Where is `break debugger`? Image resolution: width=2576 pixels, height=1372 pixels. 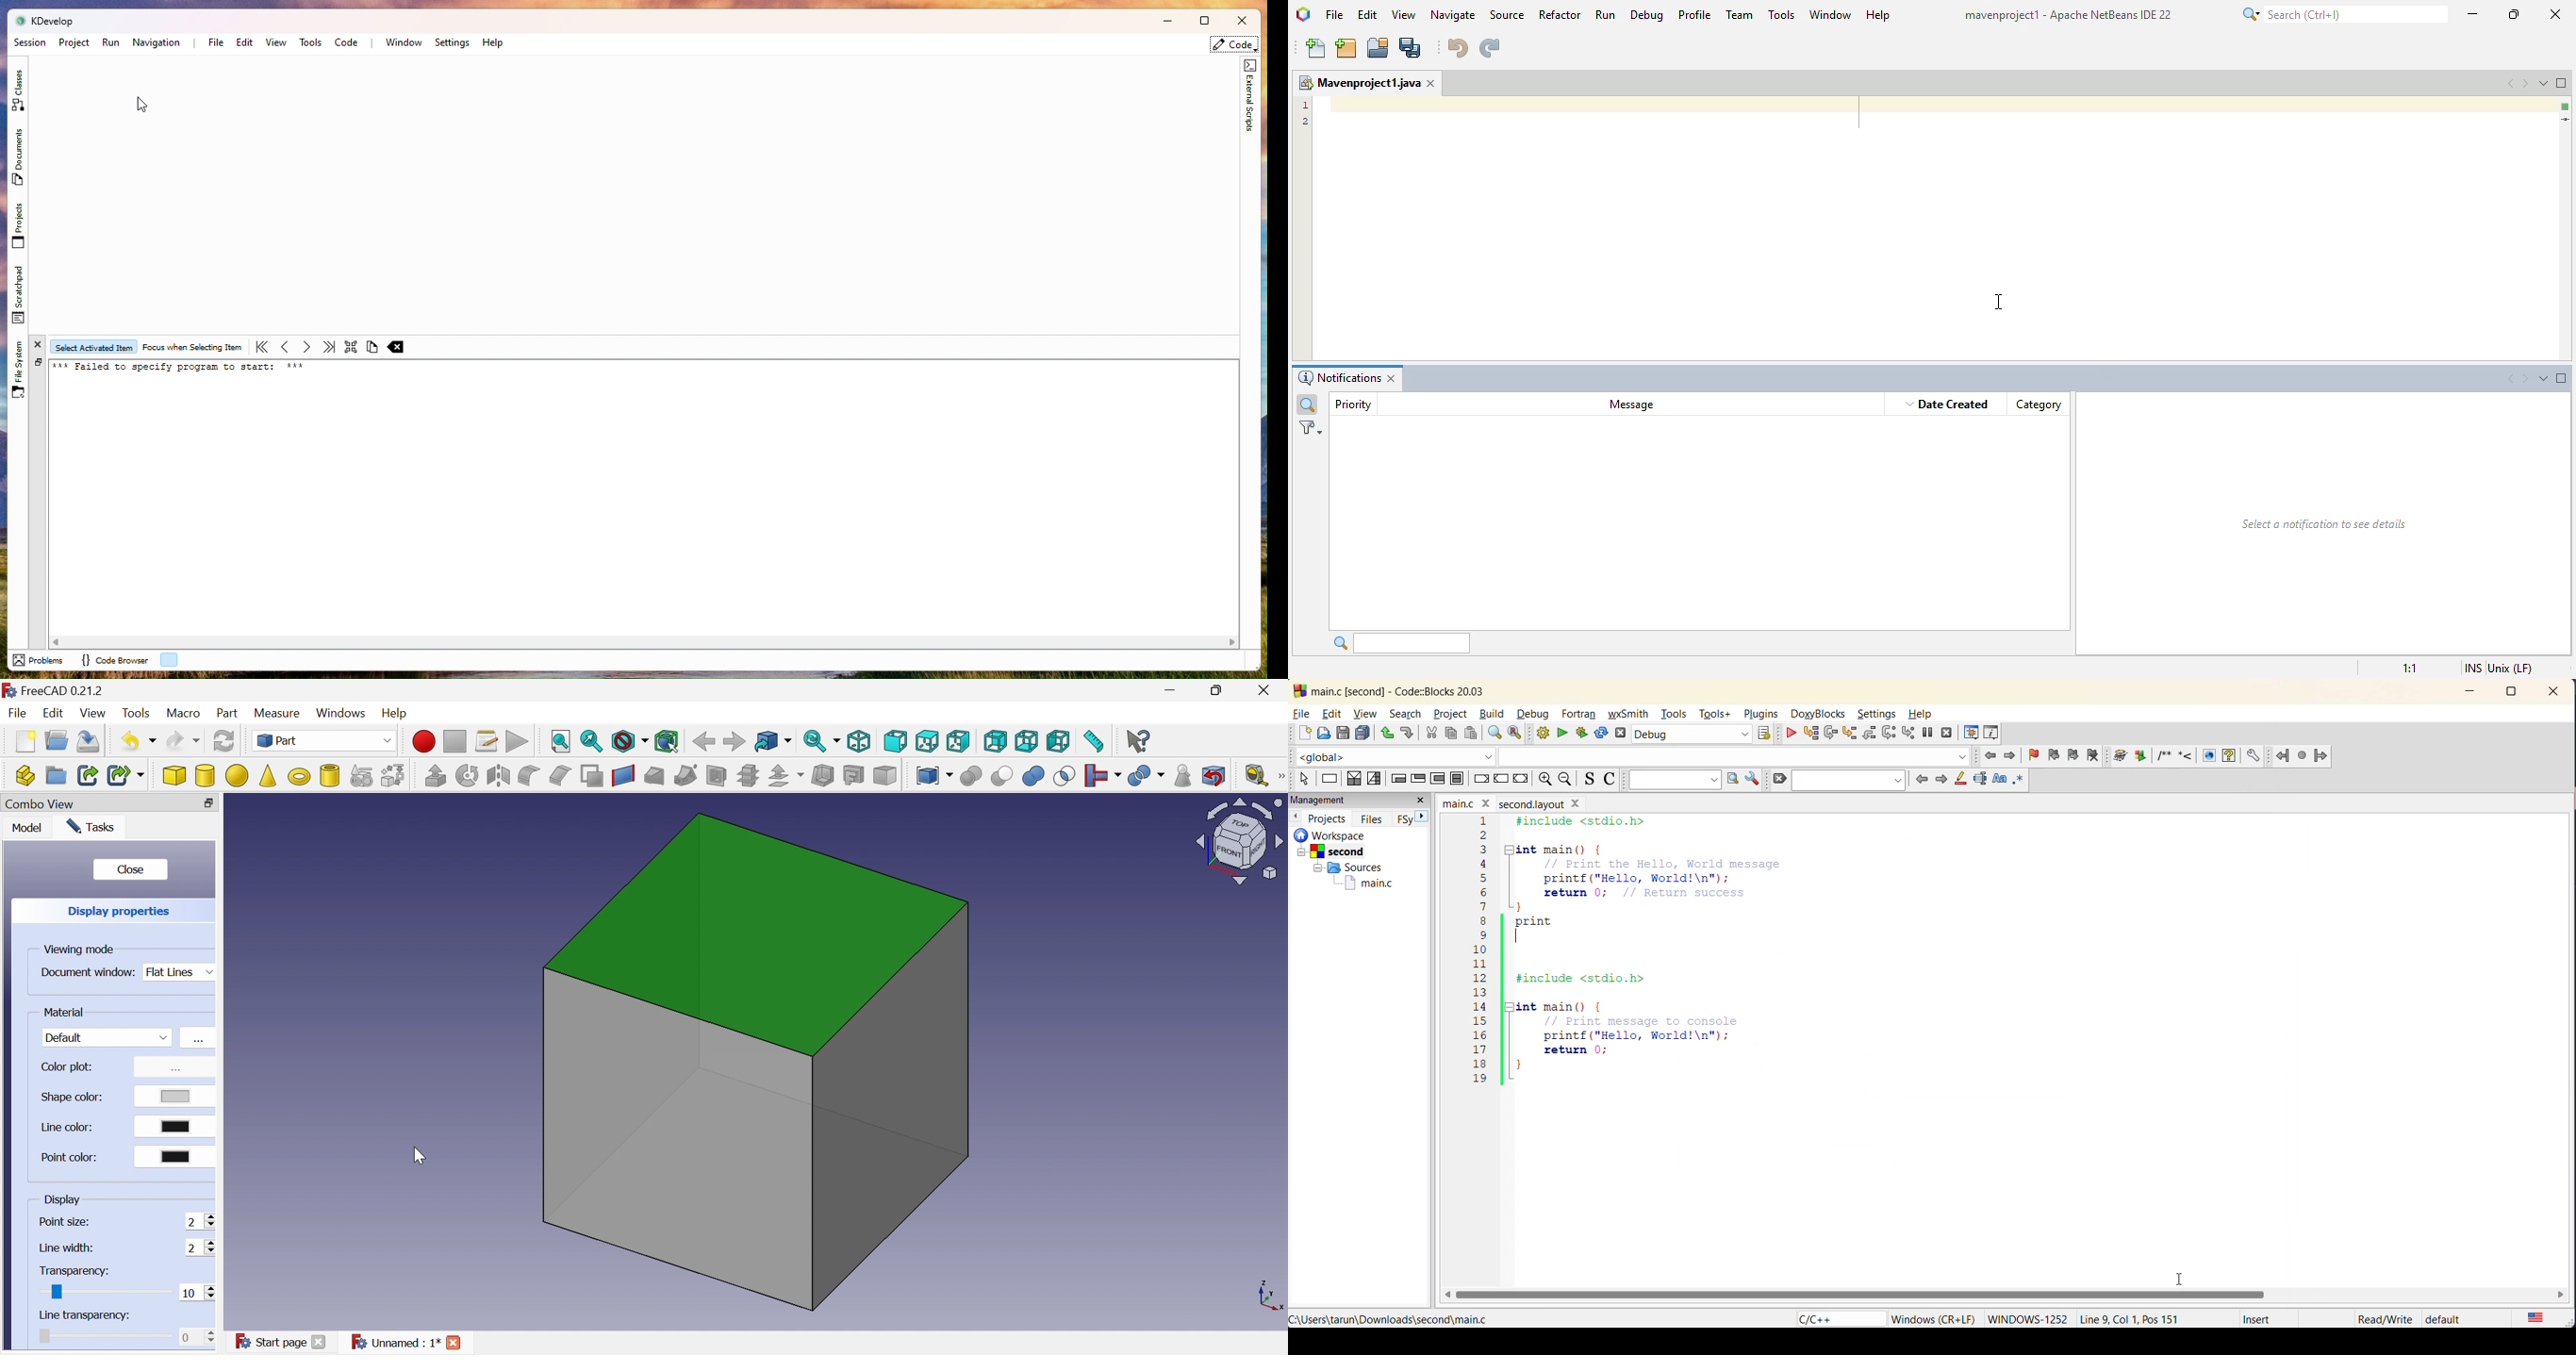
break debugger is located at coordinates (1929, 734).